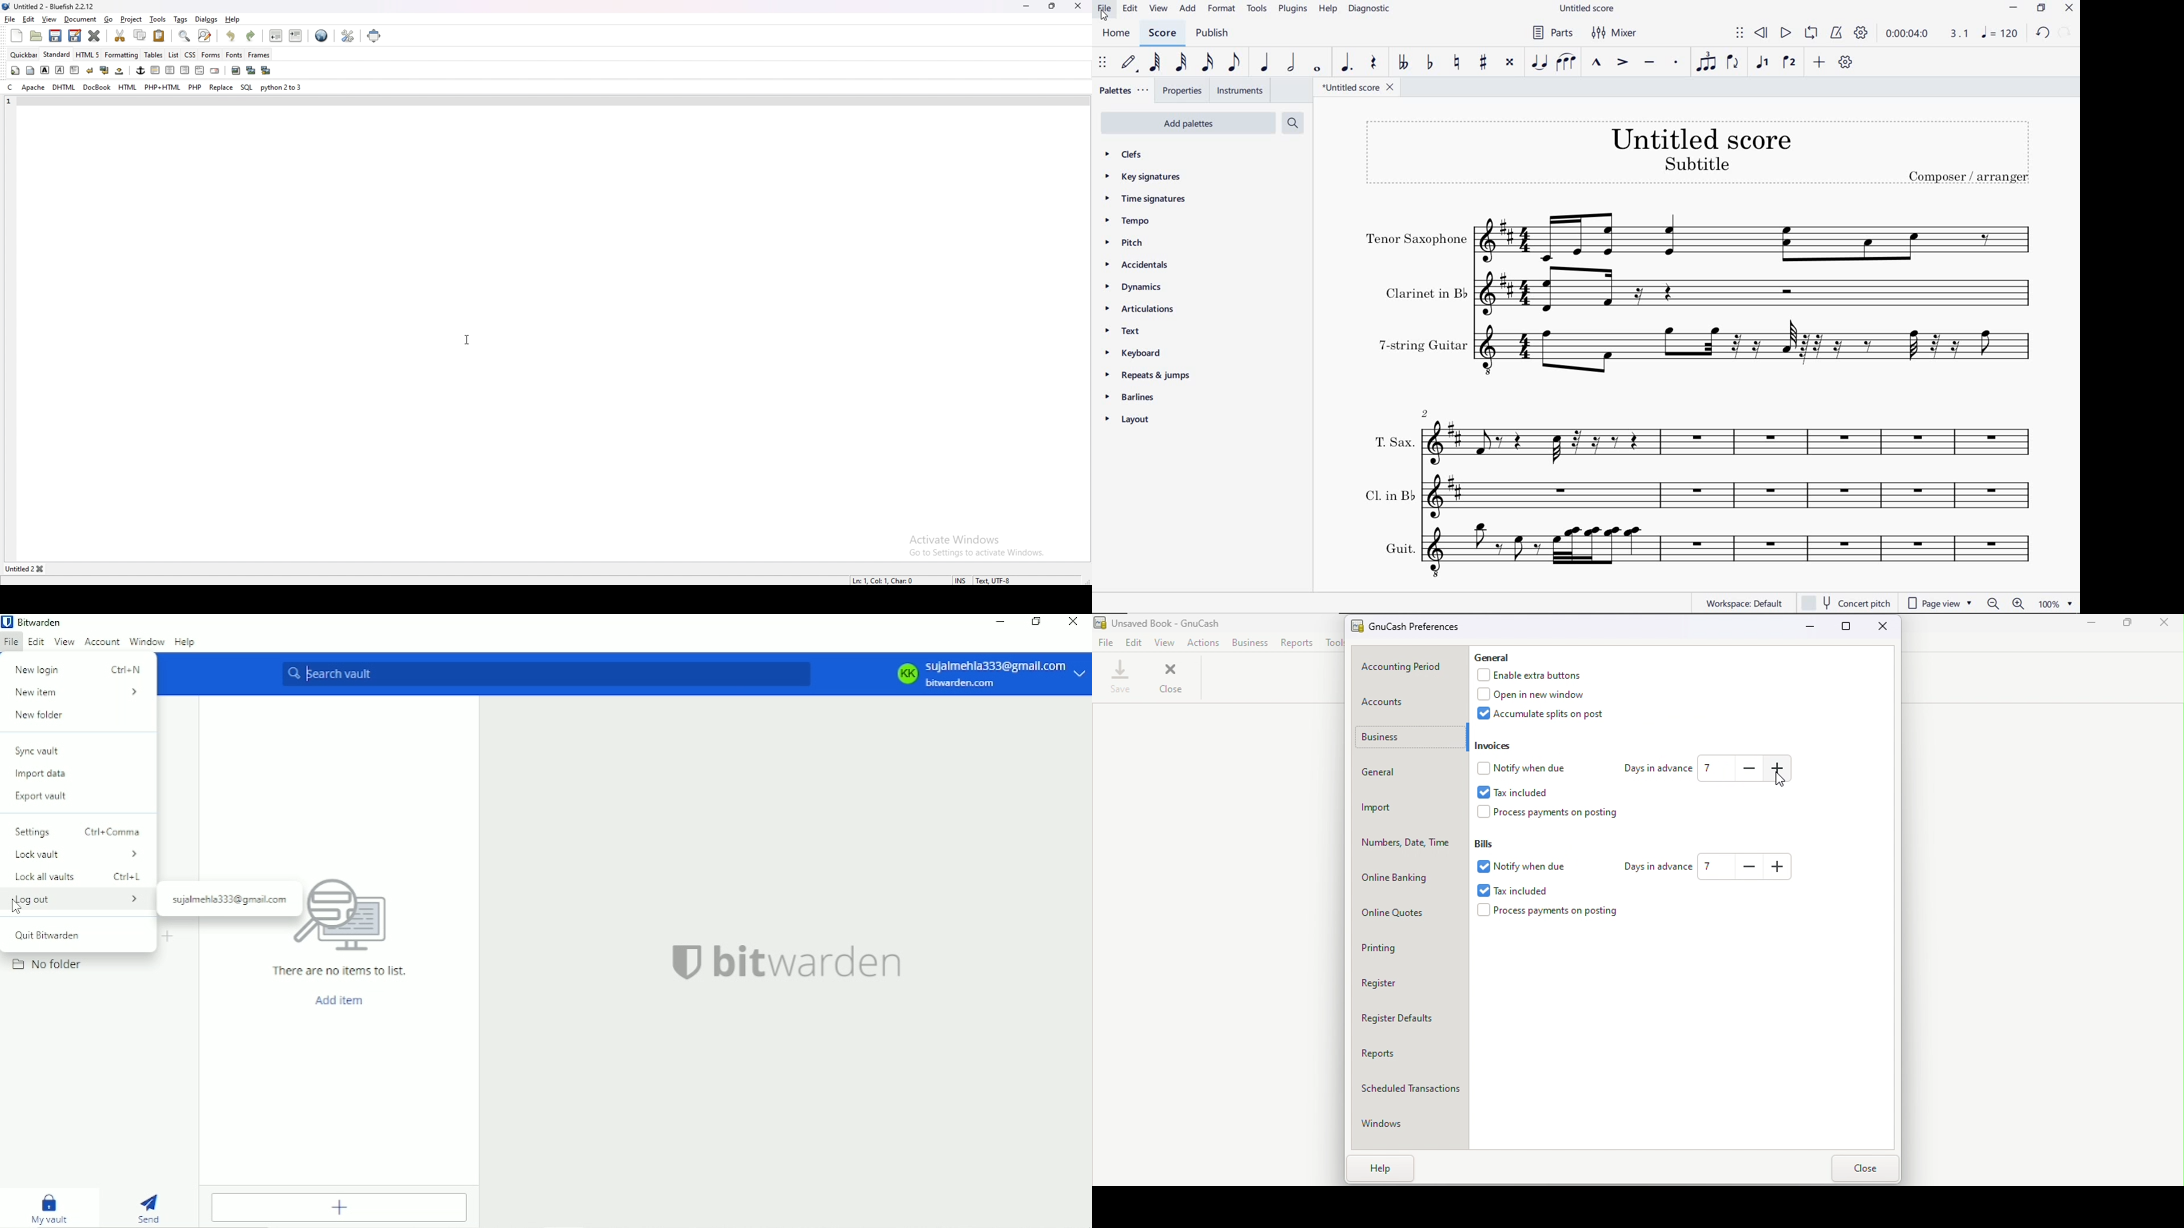  I want to click on PLAY TIME, so click(1927, 34).